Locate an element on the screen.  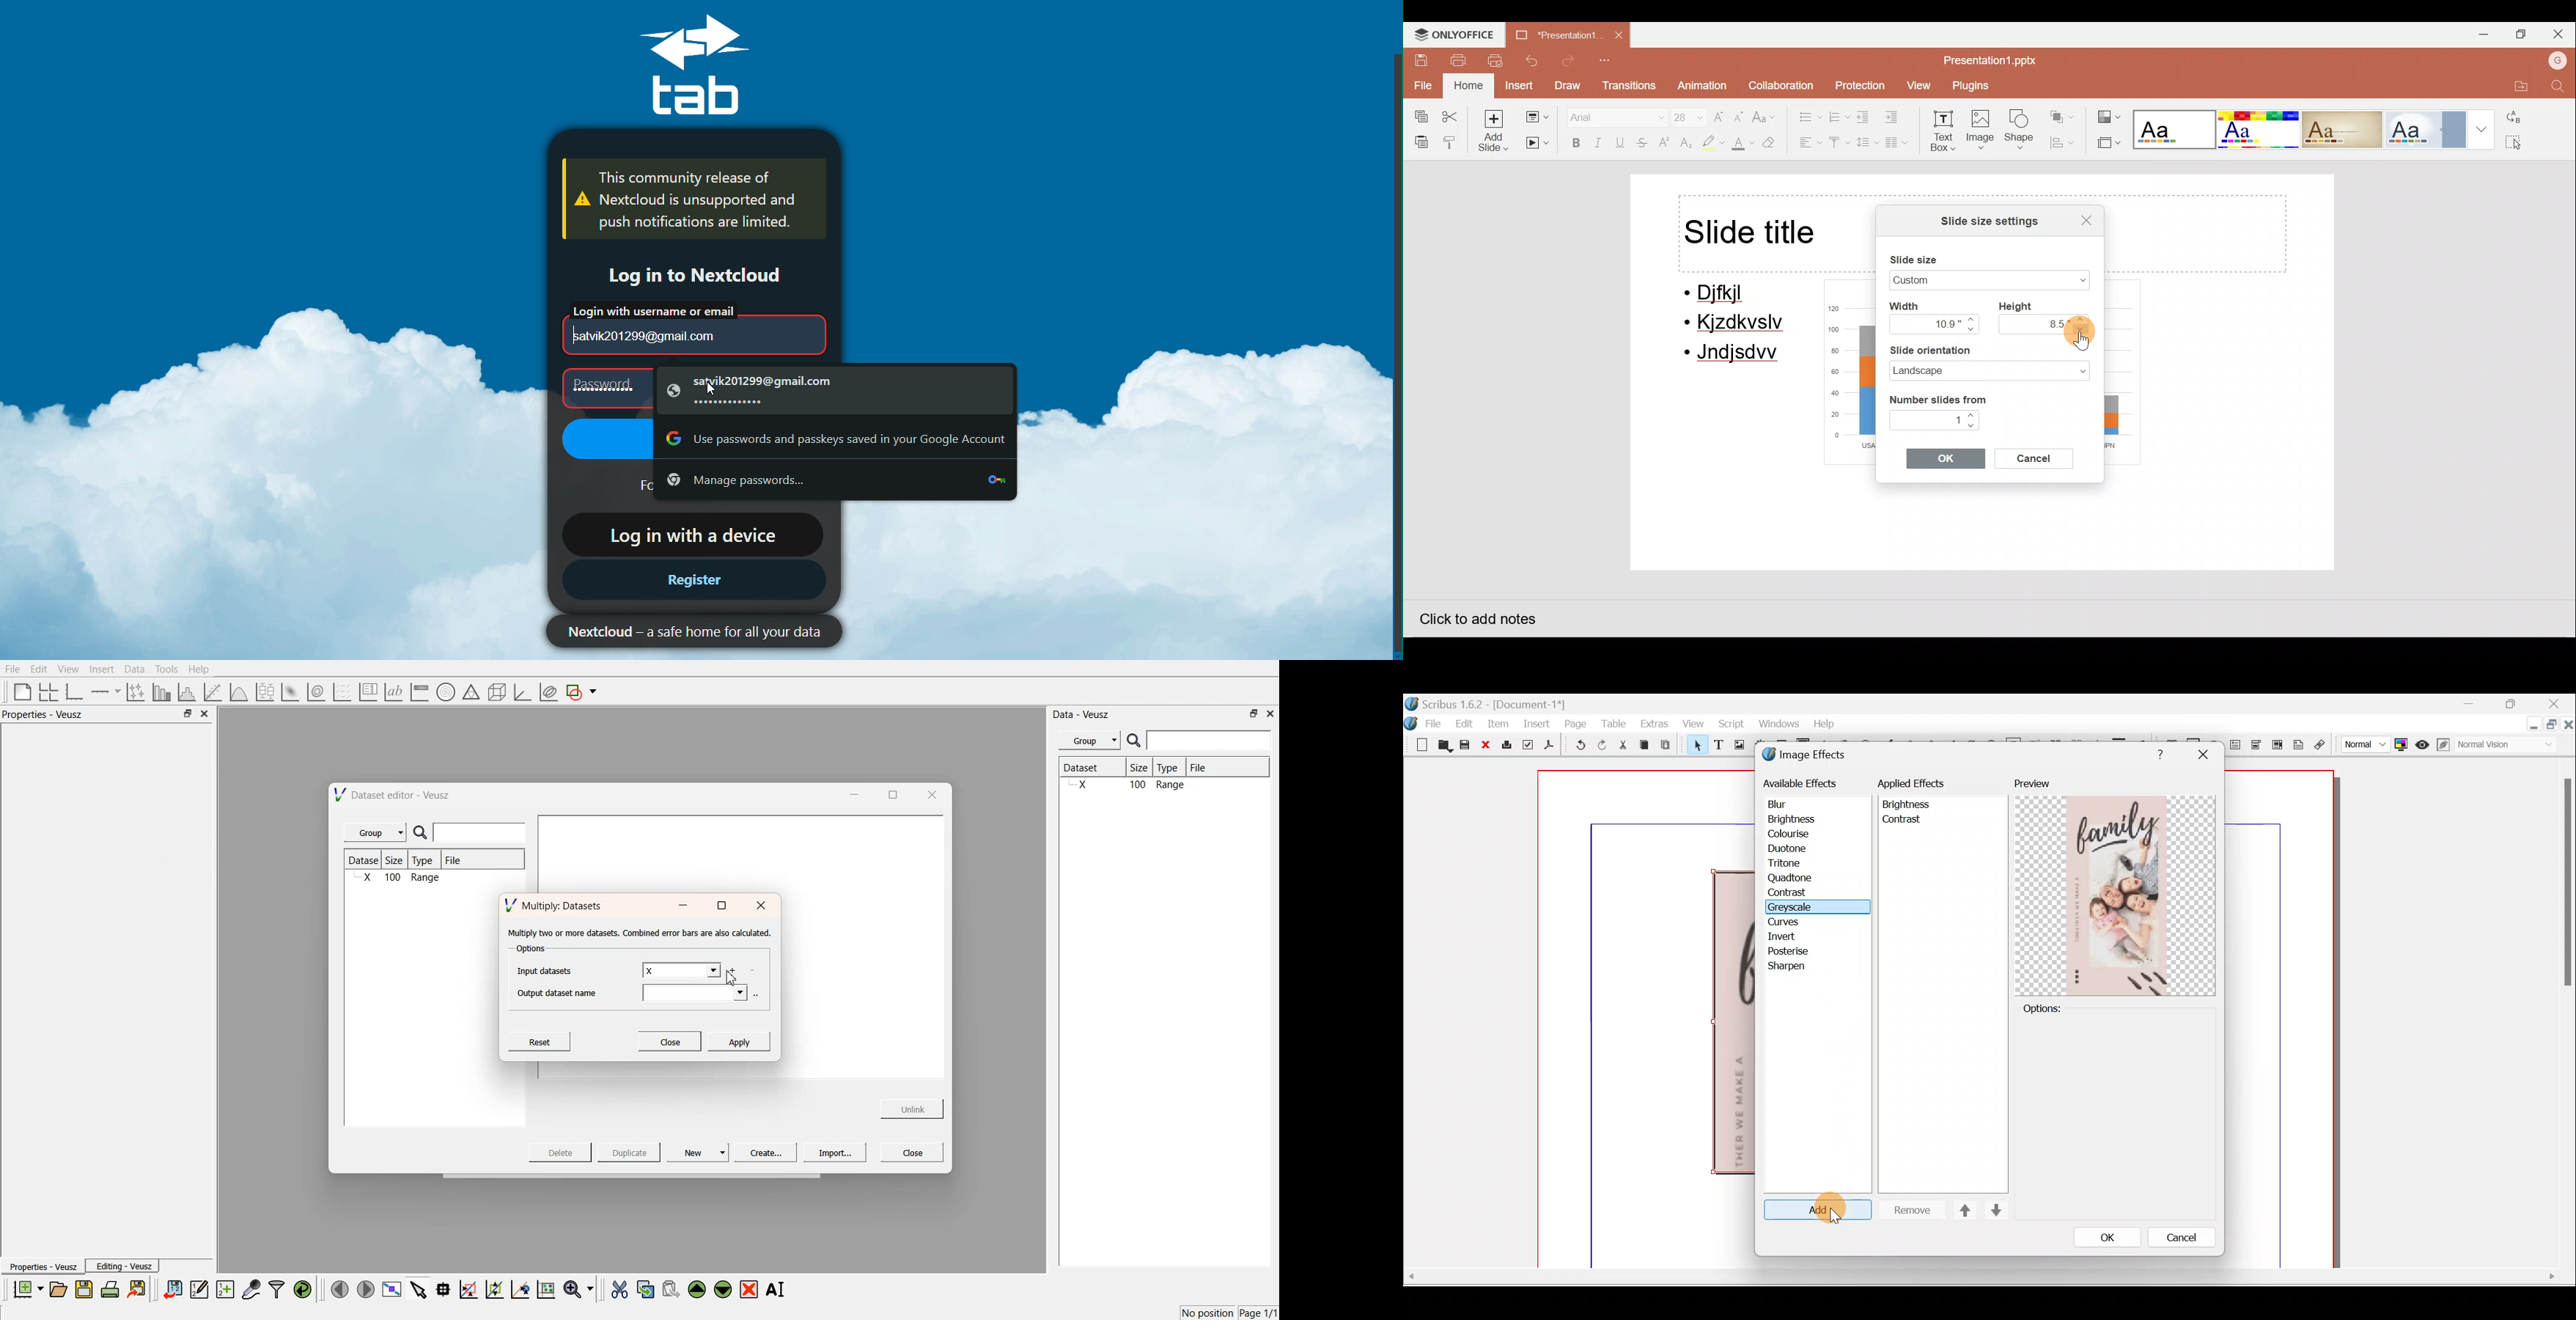
Slide orientation is located at coordinates (1965, 350).